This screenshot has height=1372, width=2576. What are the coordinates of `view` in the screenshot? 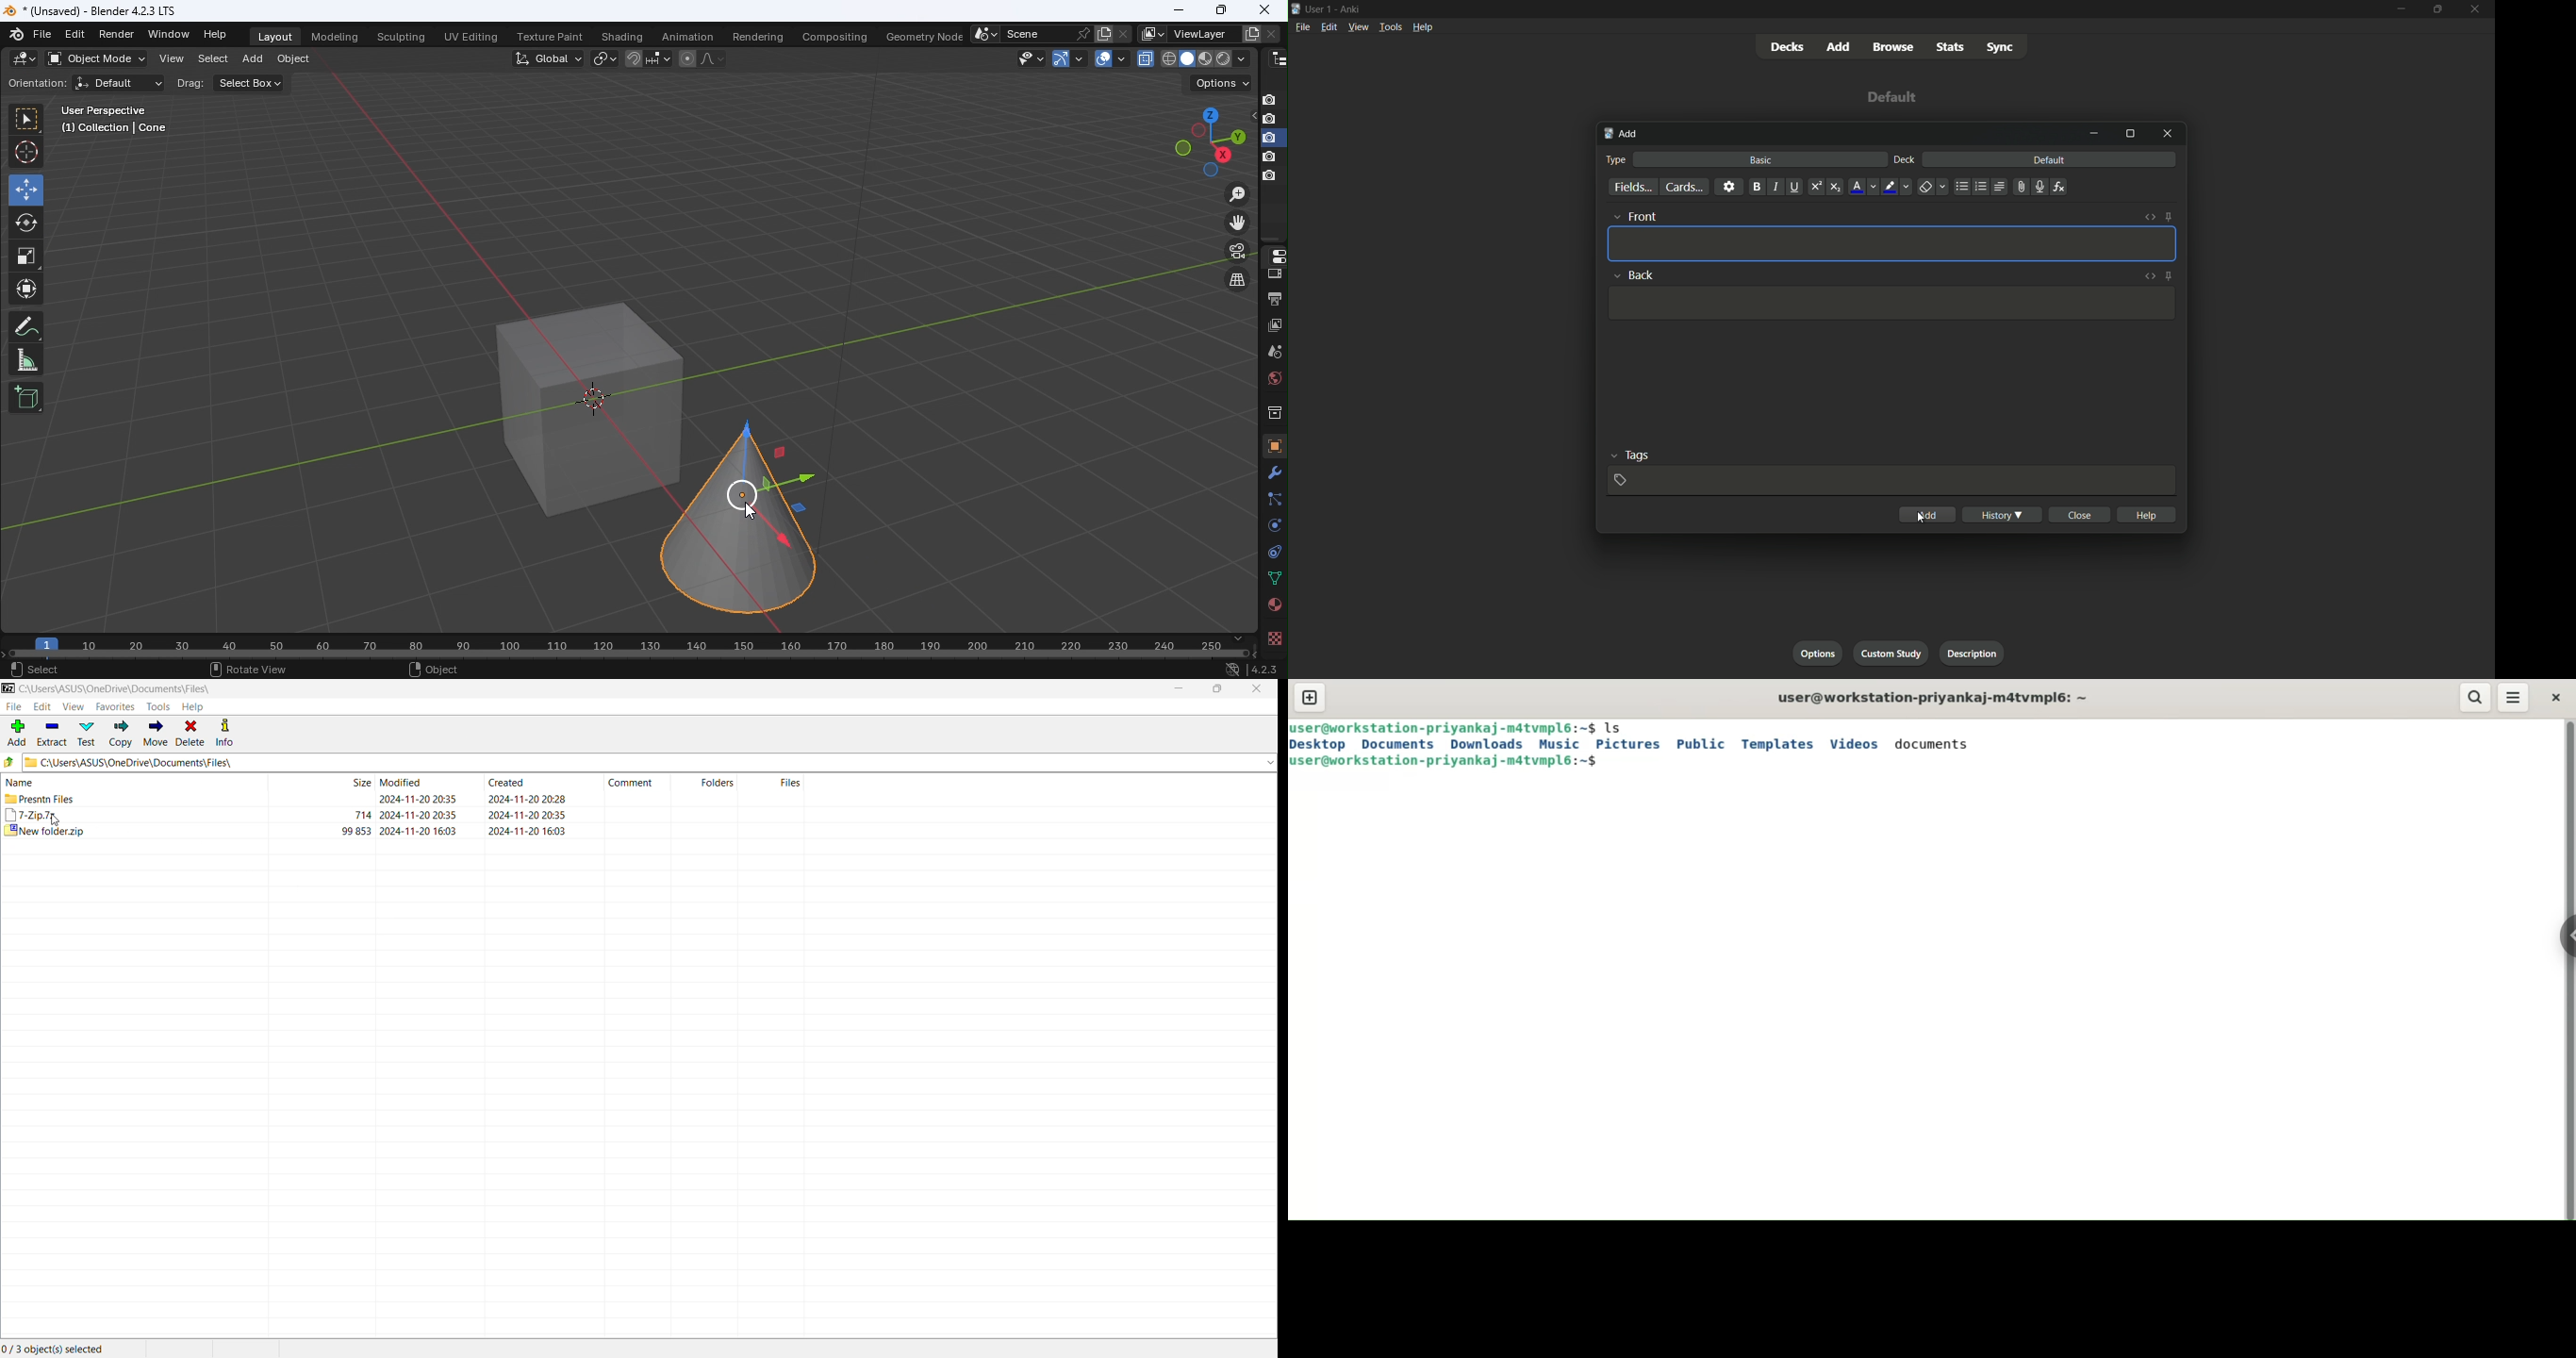 It's located at (1358, 28).